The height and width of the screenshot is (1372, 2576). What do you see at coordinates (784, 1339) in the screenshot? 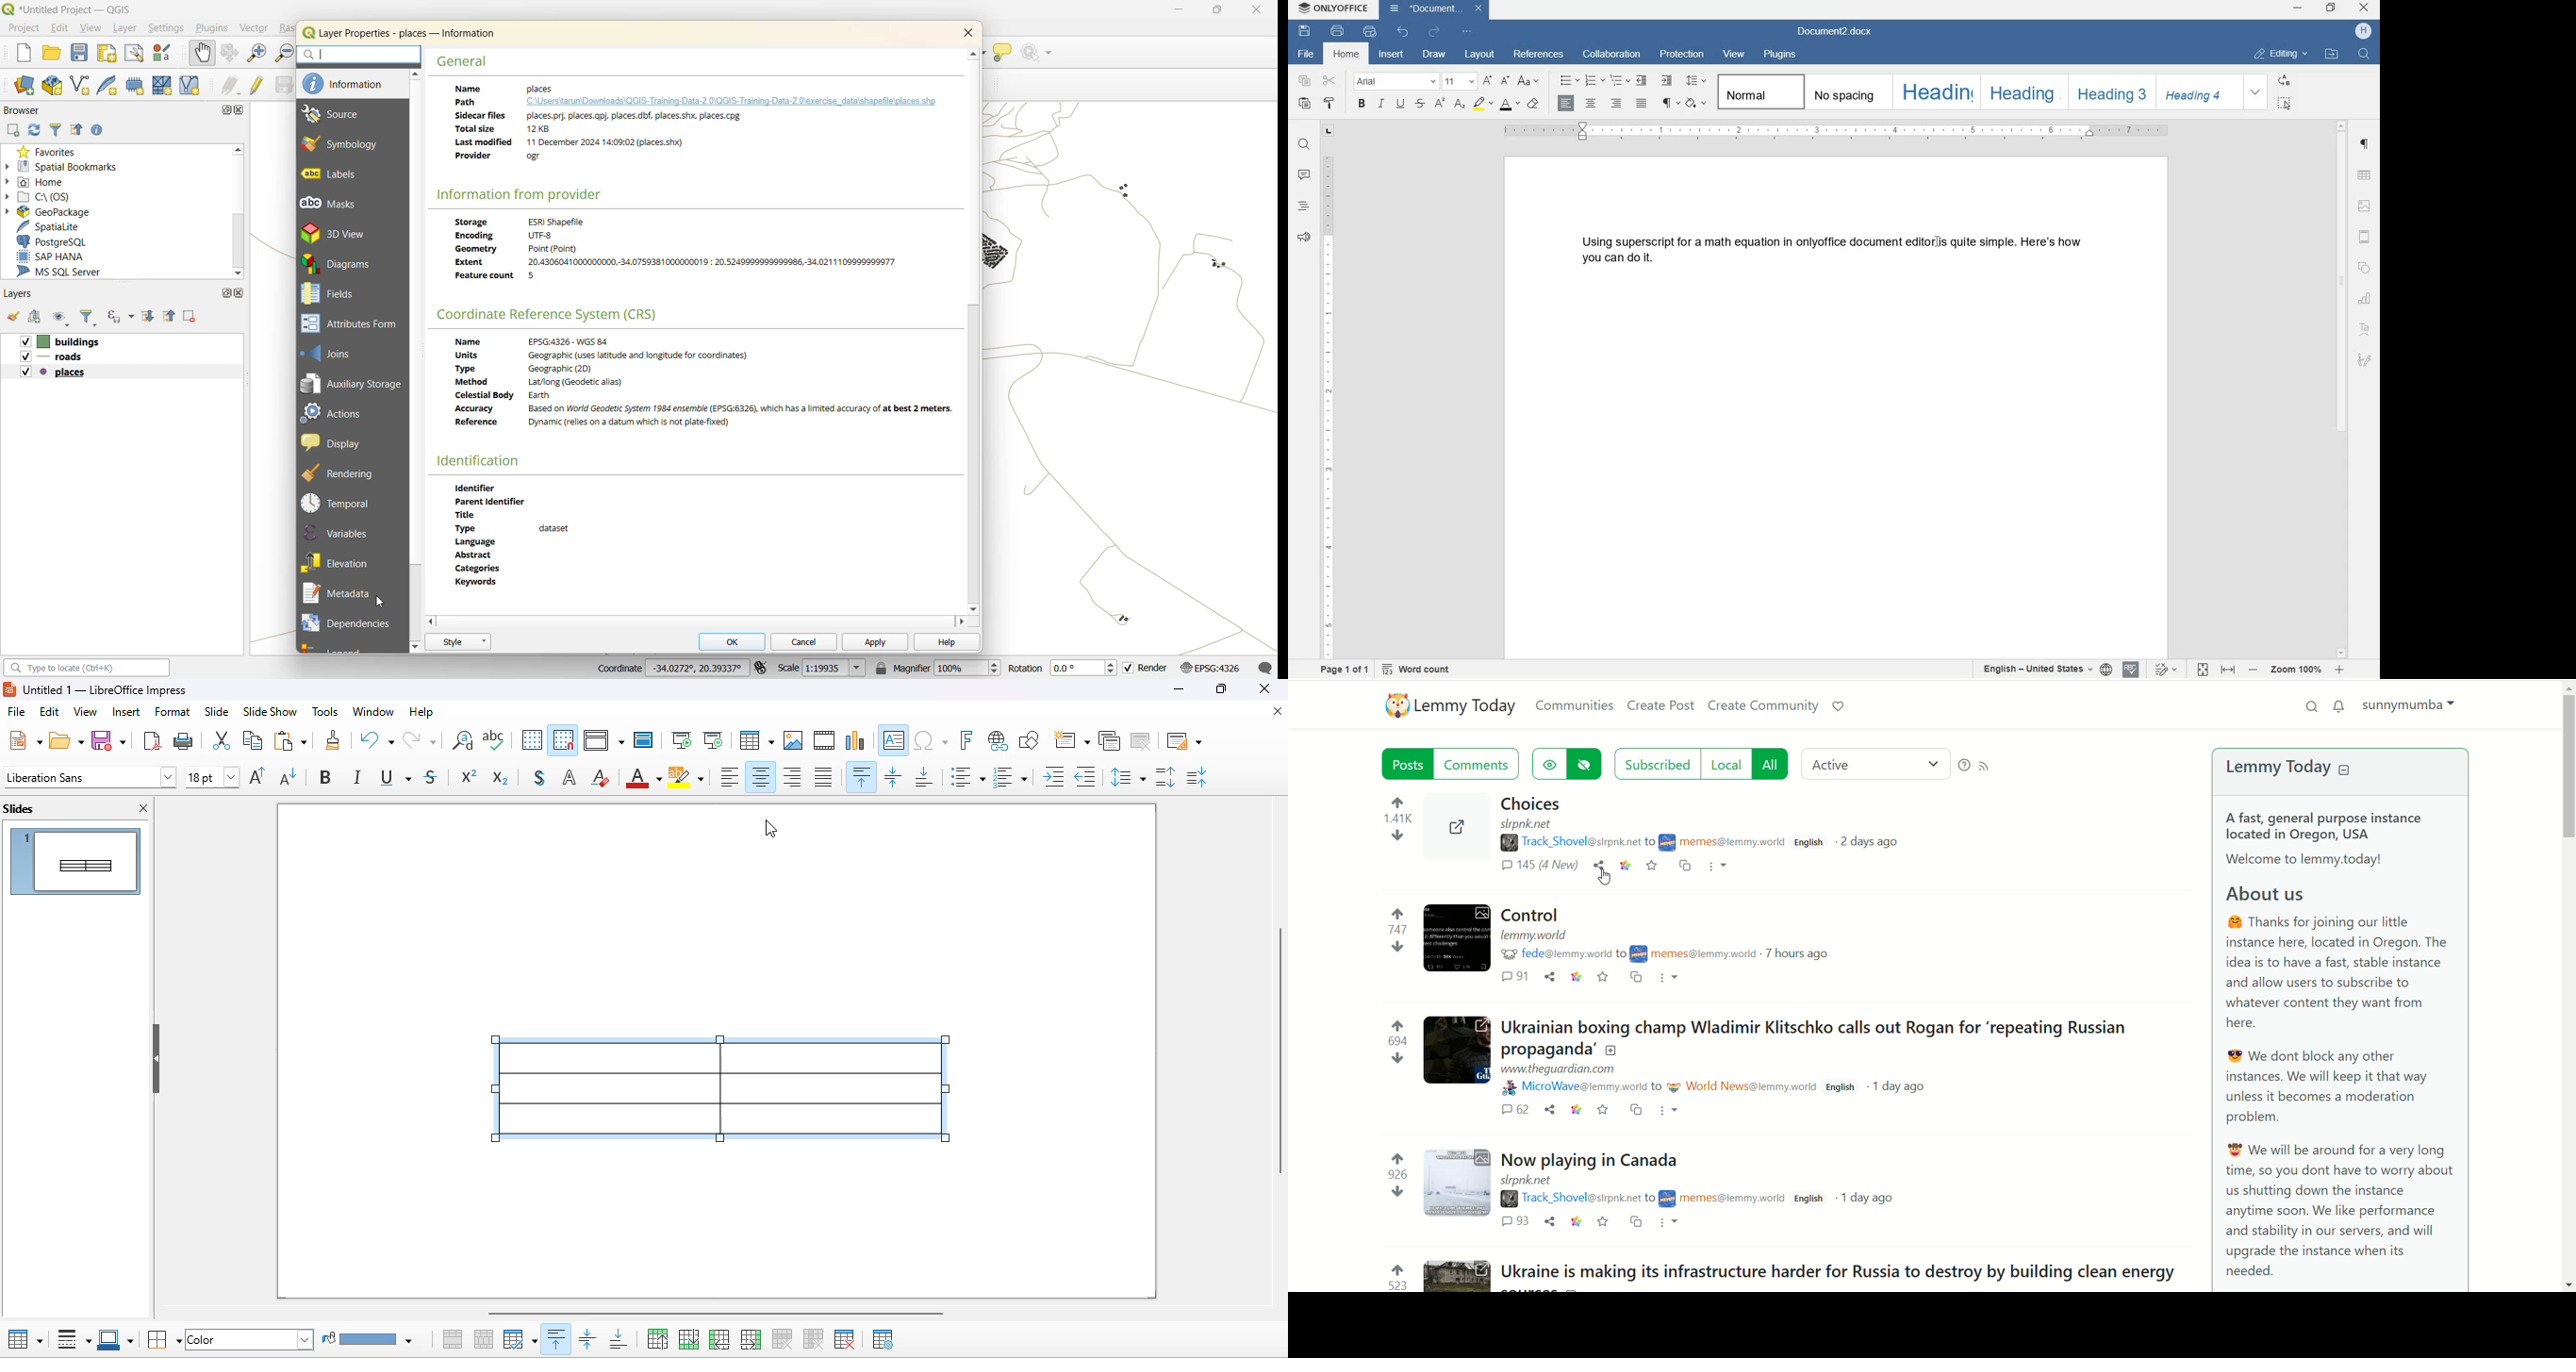
I see `delete row` at bounding box center [784, 1339].